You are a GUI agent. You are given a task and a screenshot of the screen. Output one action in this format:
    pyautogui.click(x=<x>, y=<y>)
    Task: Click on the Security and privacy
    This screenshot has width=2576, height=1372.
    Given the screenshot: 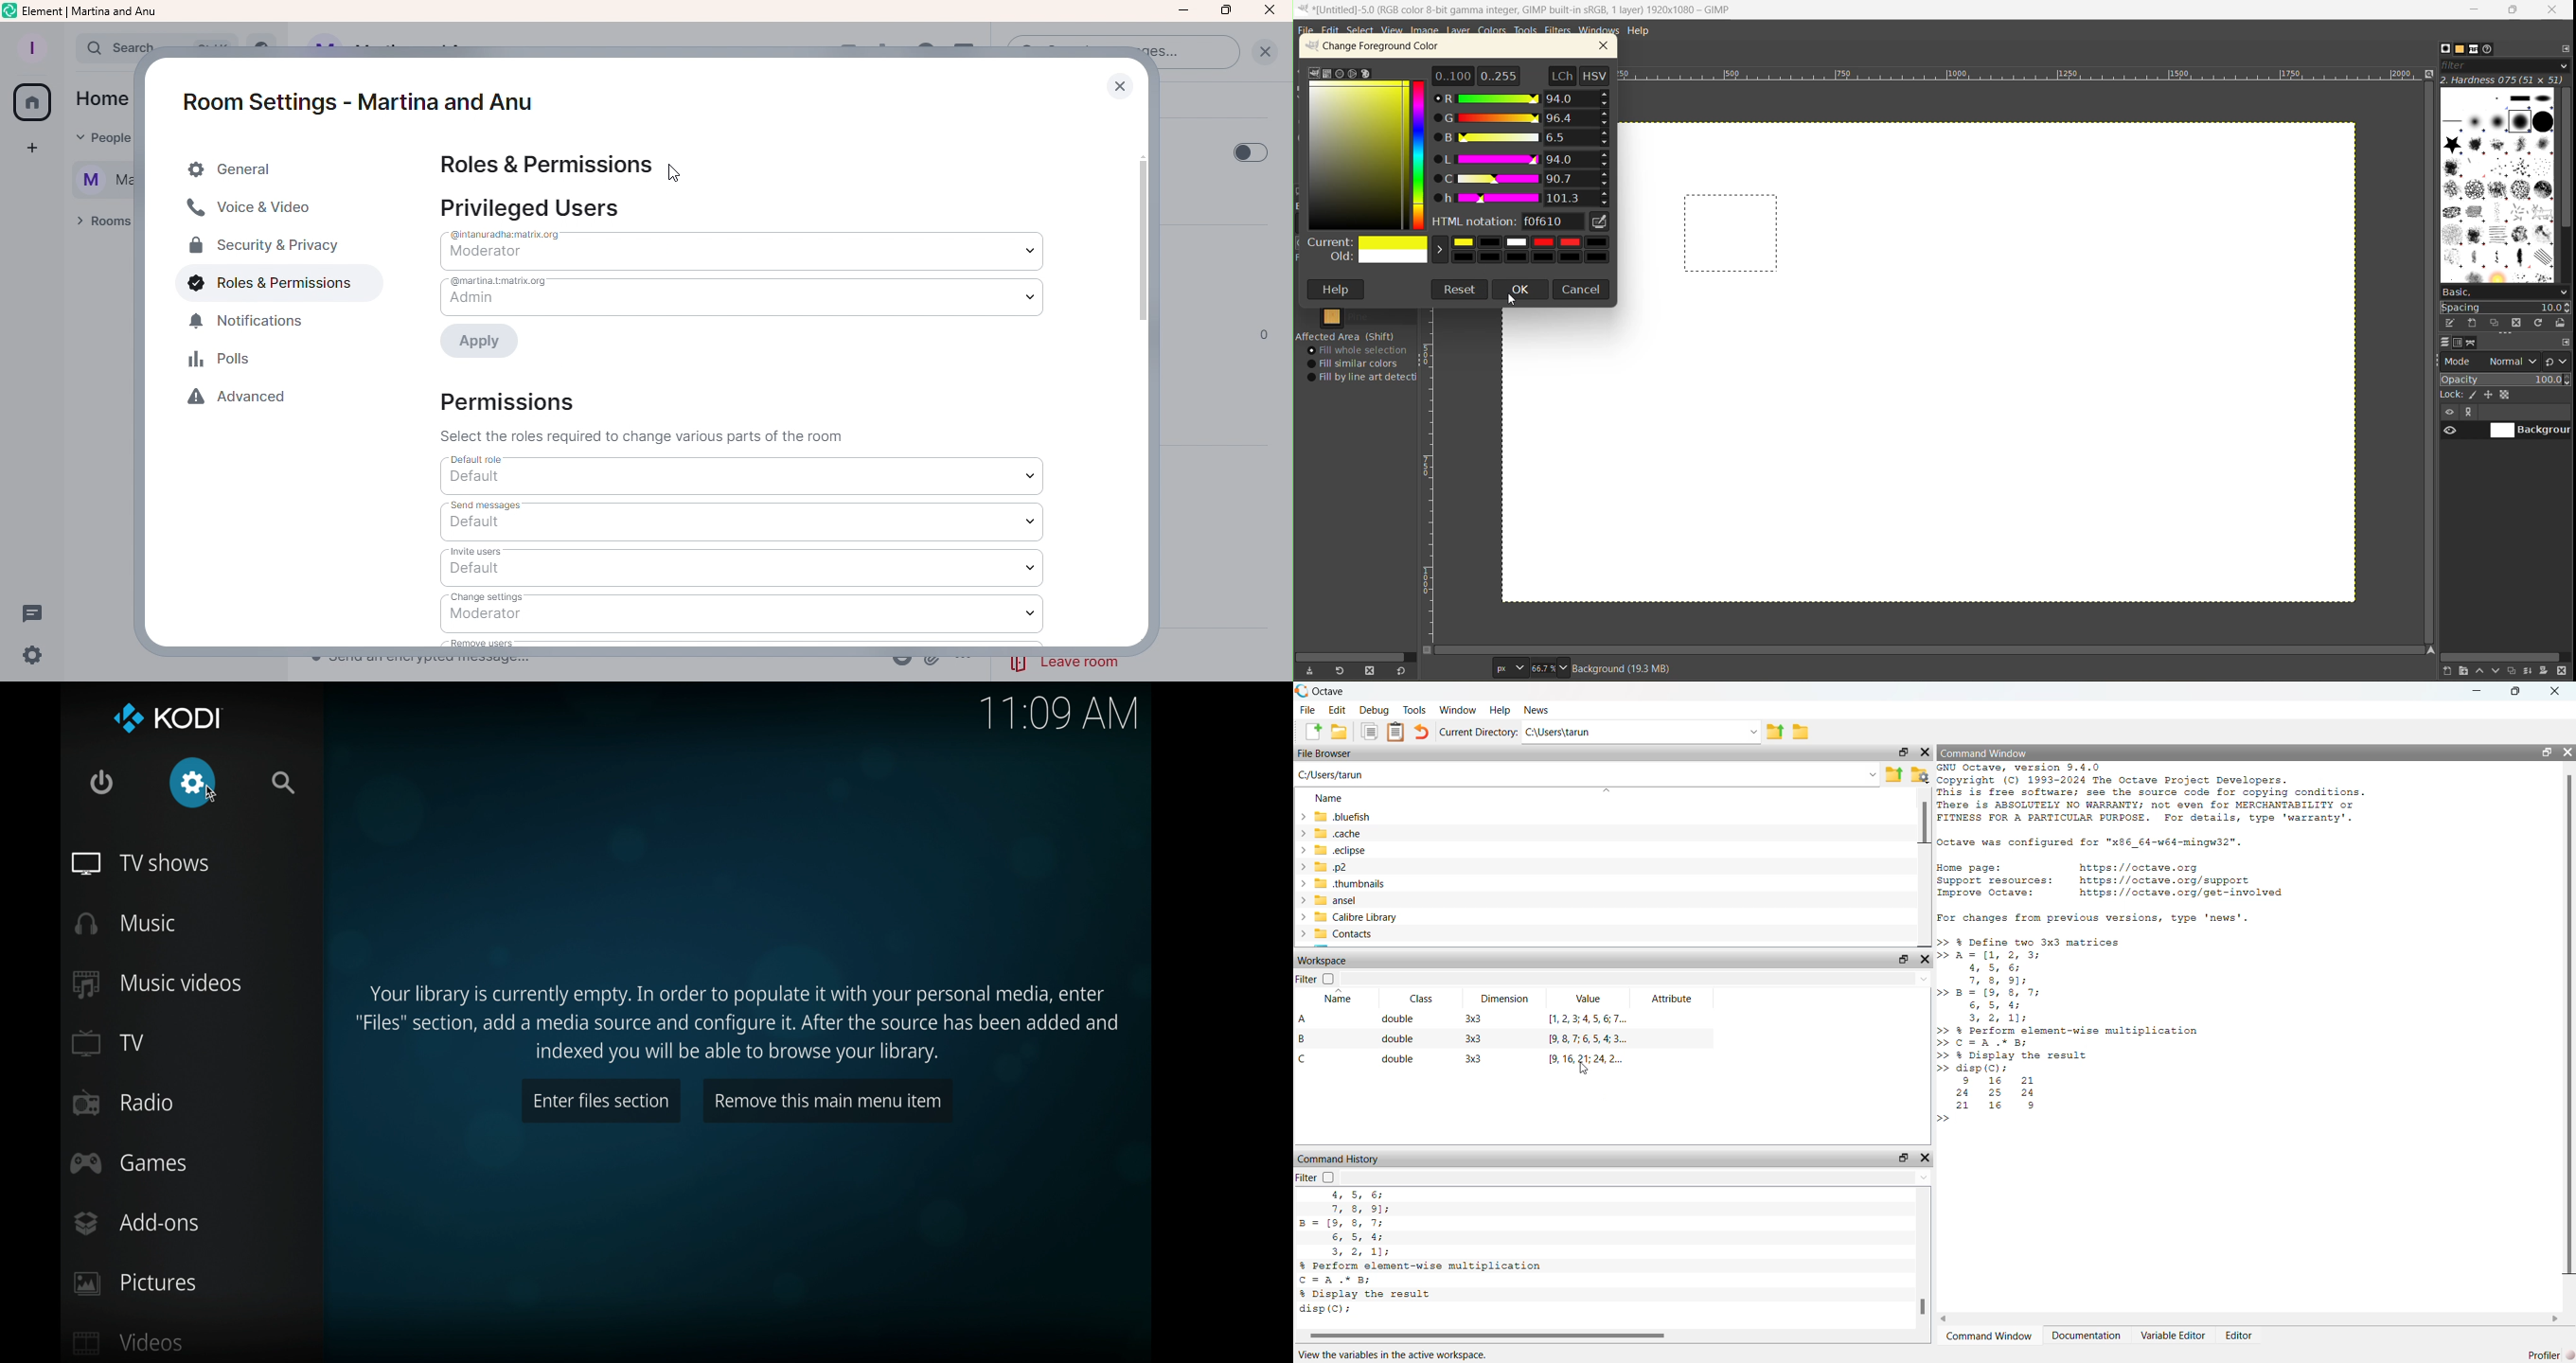 What is the action you would take?
    pyautogui.click(x=263, y=248)
    